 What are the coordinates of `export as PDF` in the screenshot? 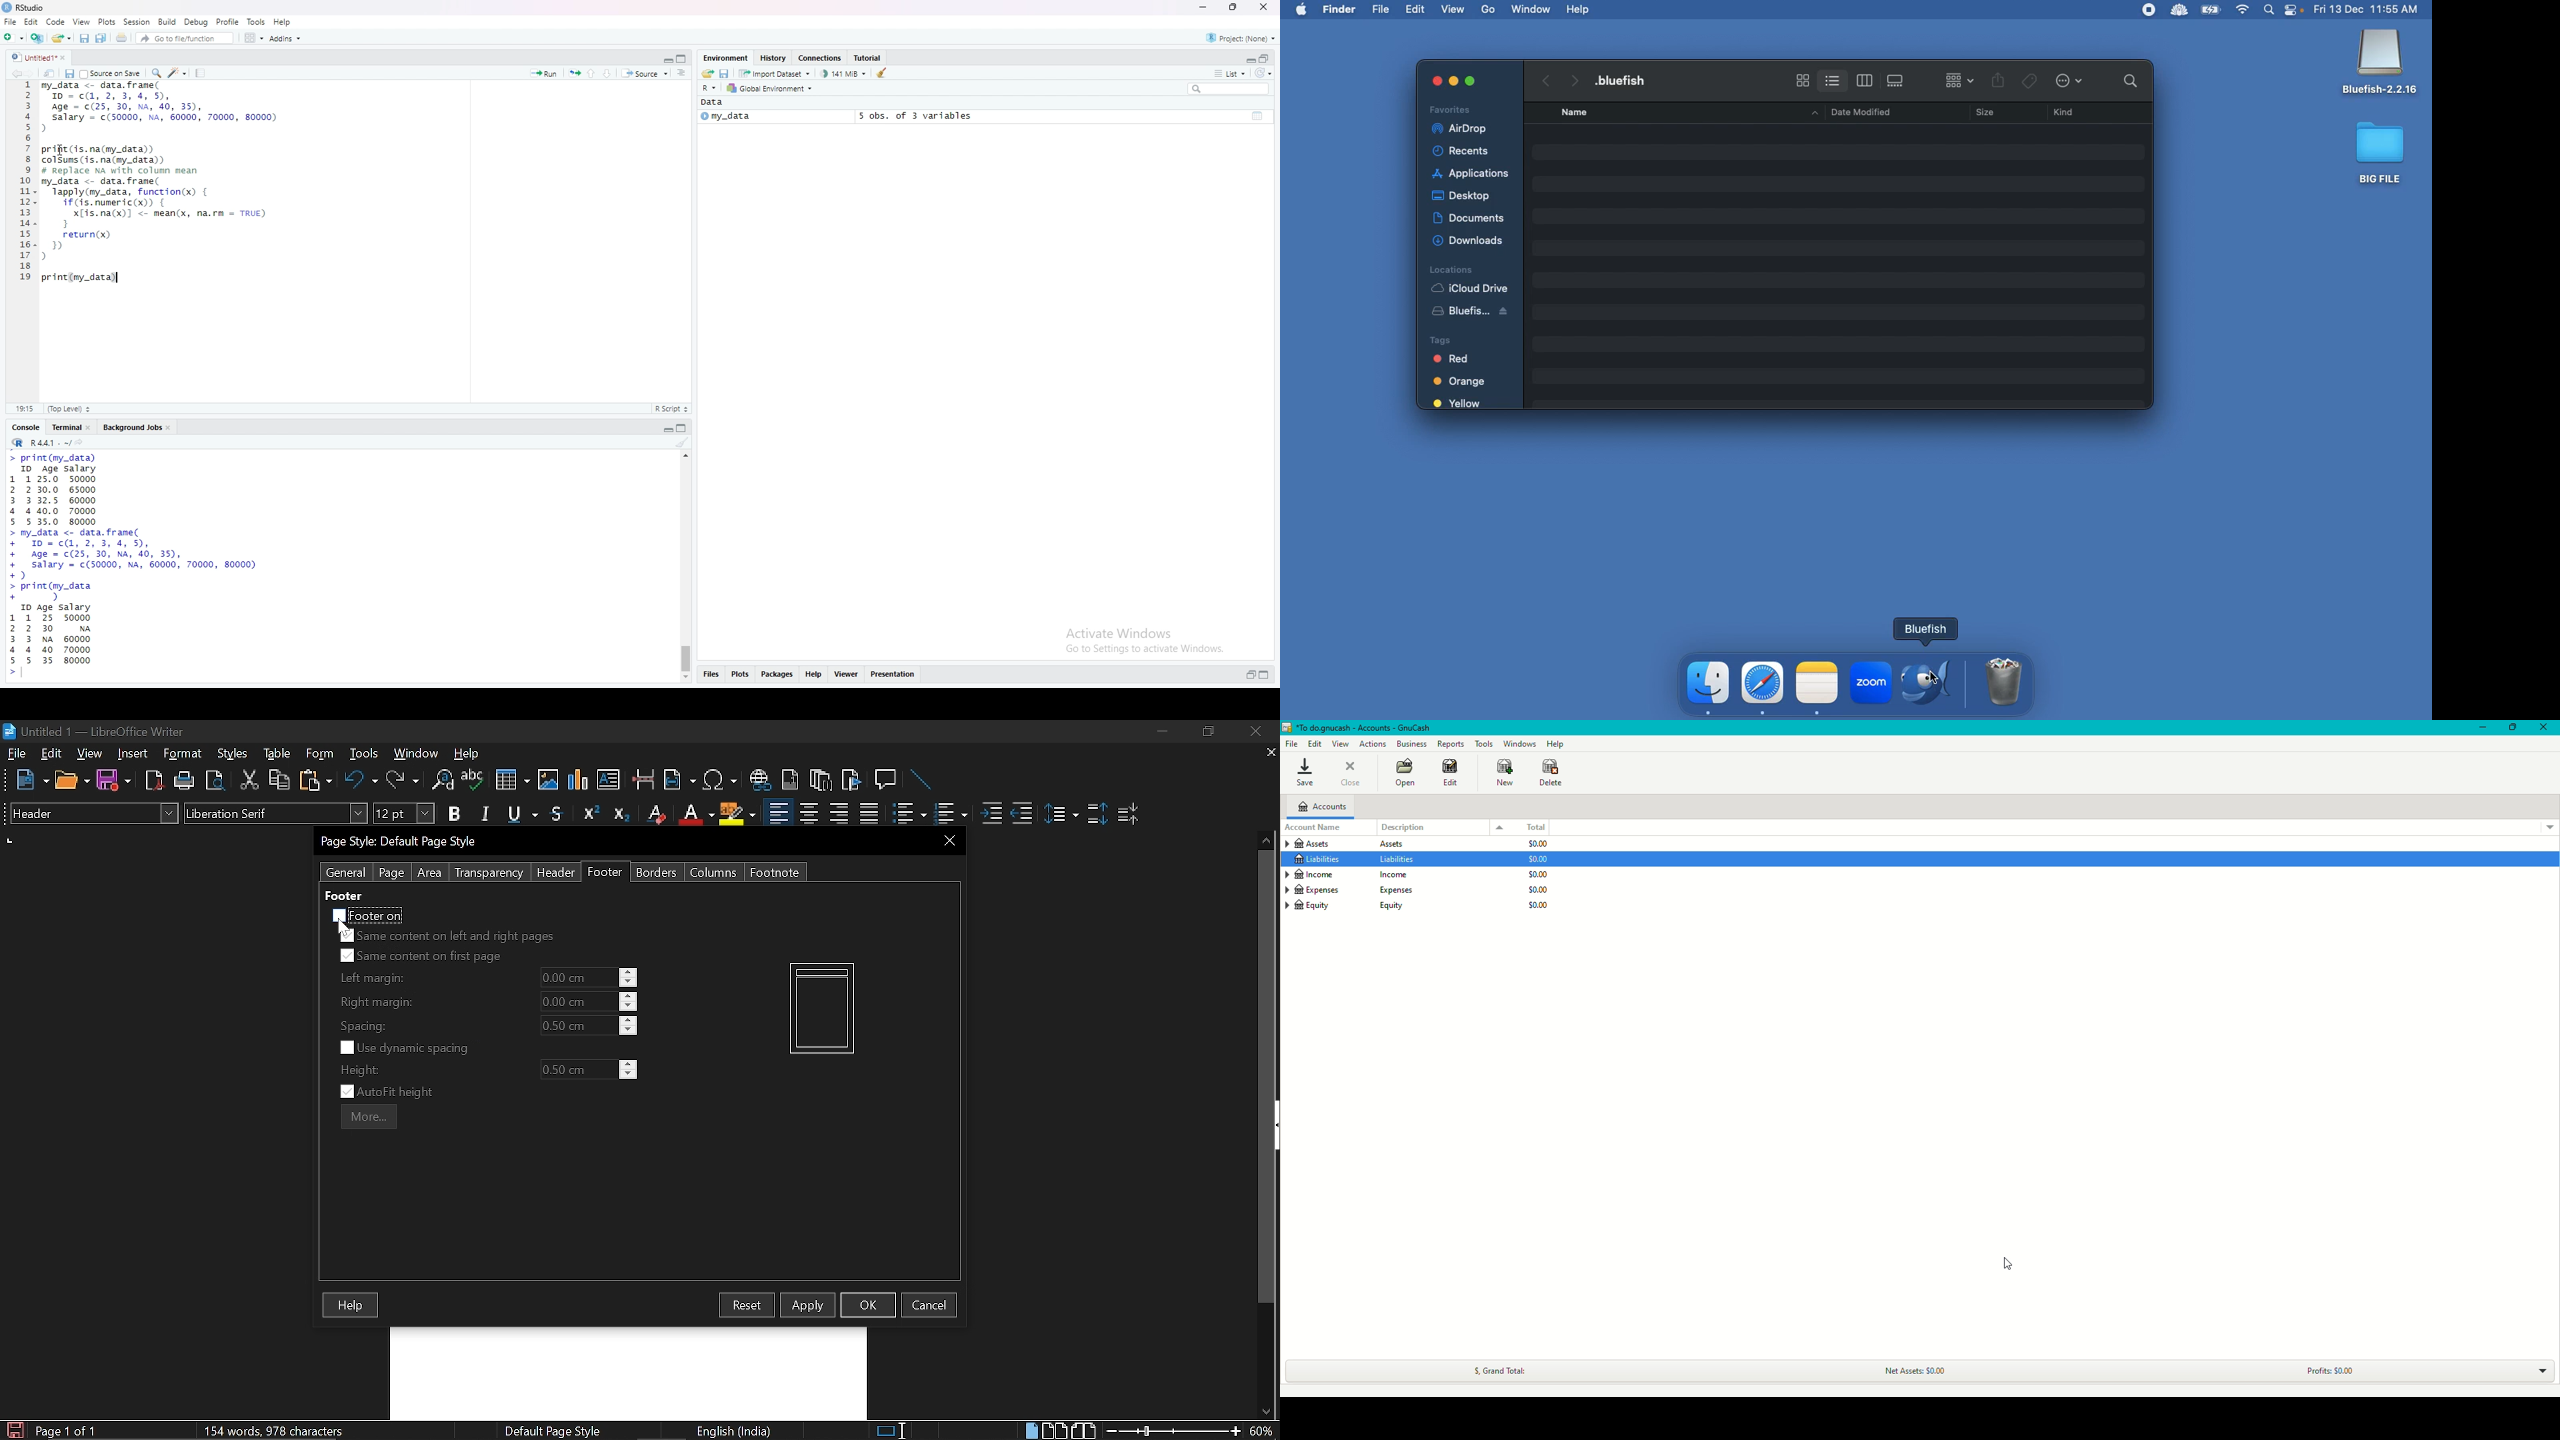 It's located at (155, 782).